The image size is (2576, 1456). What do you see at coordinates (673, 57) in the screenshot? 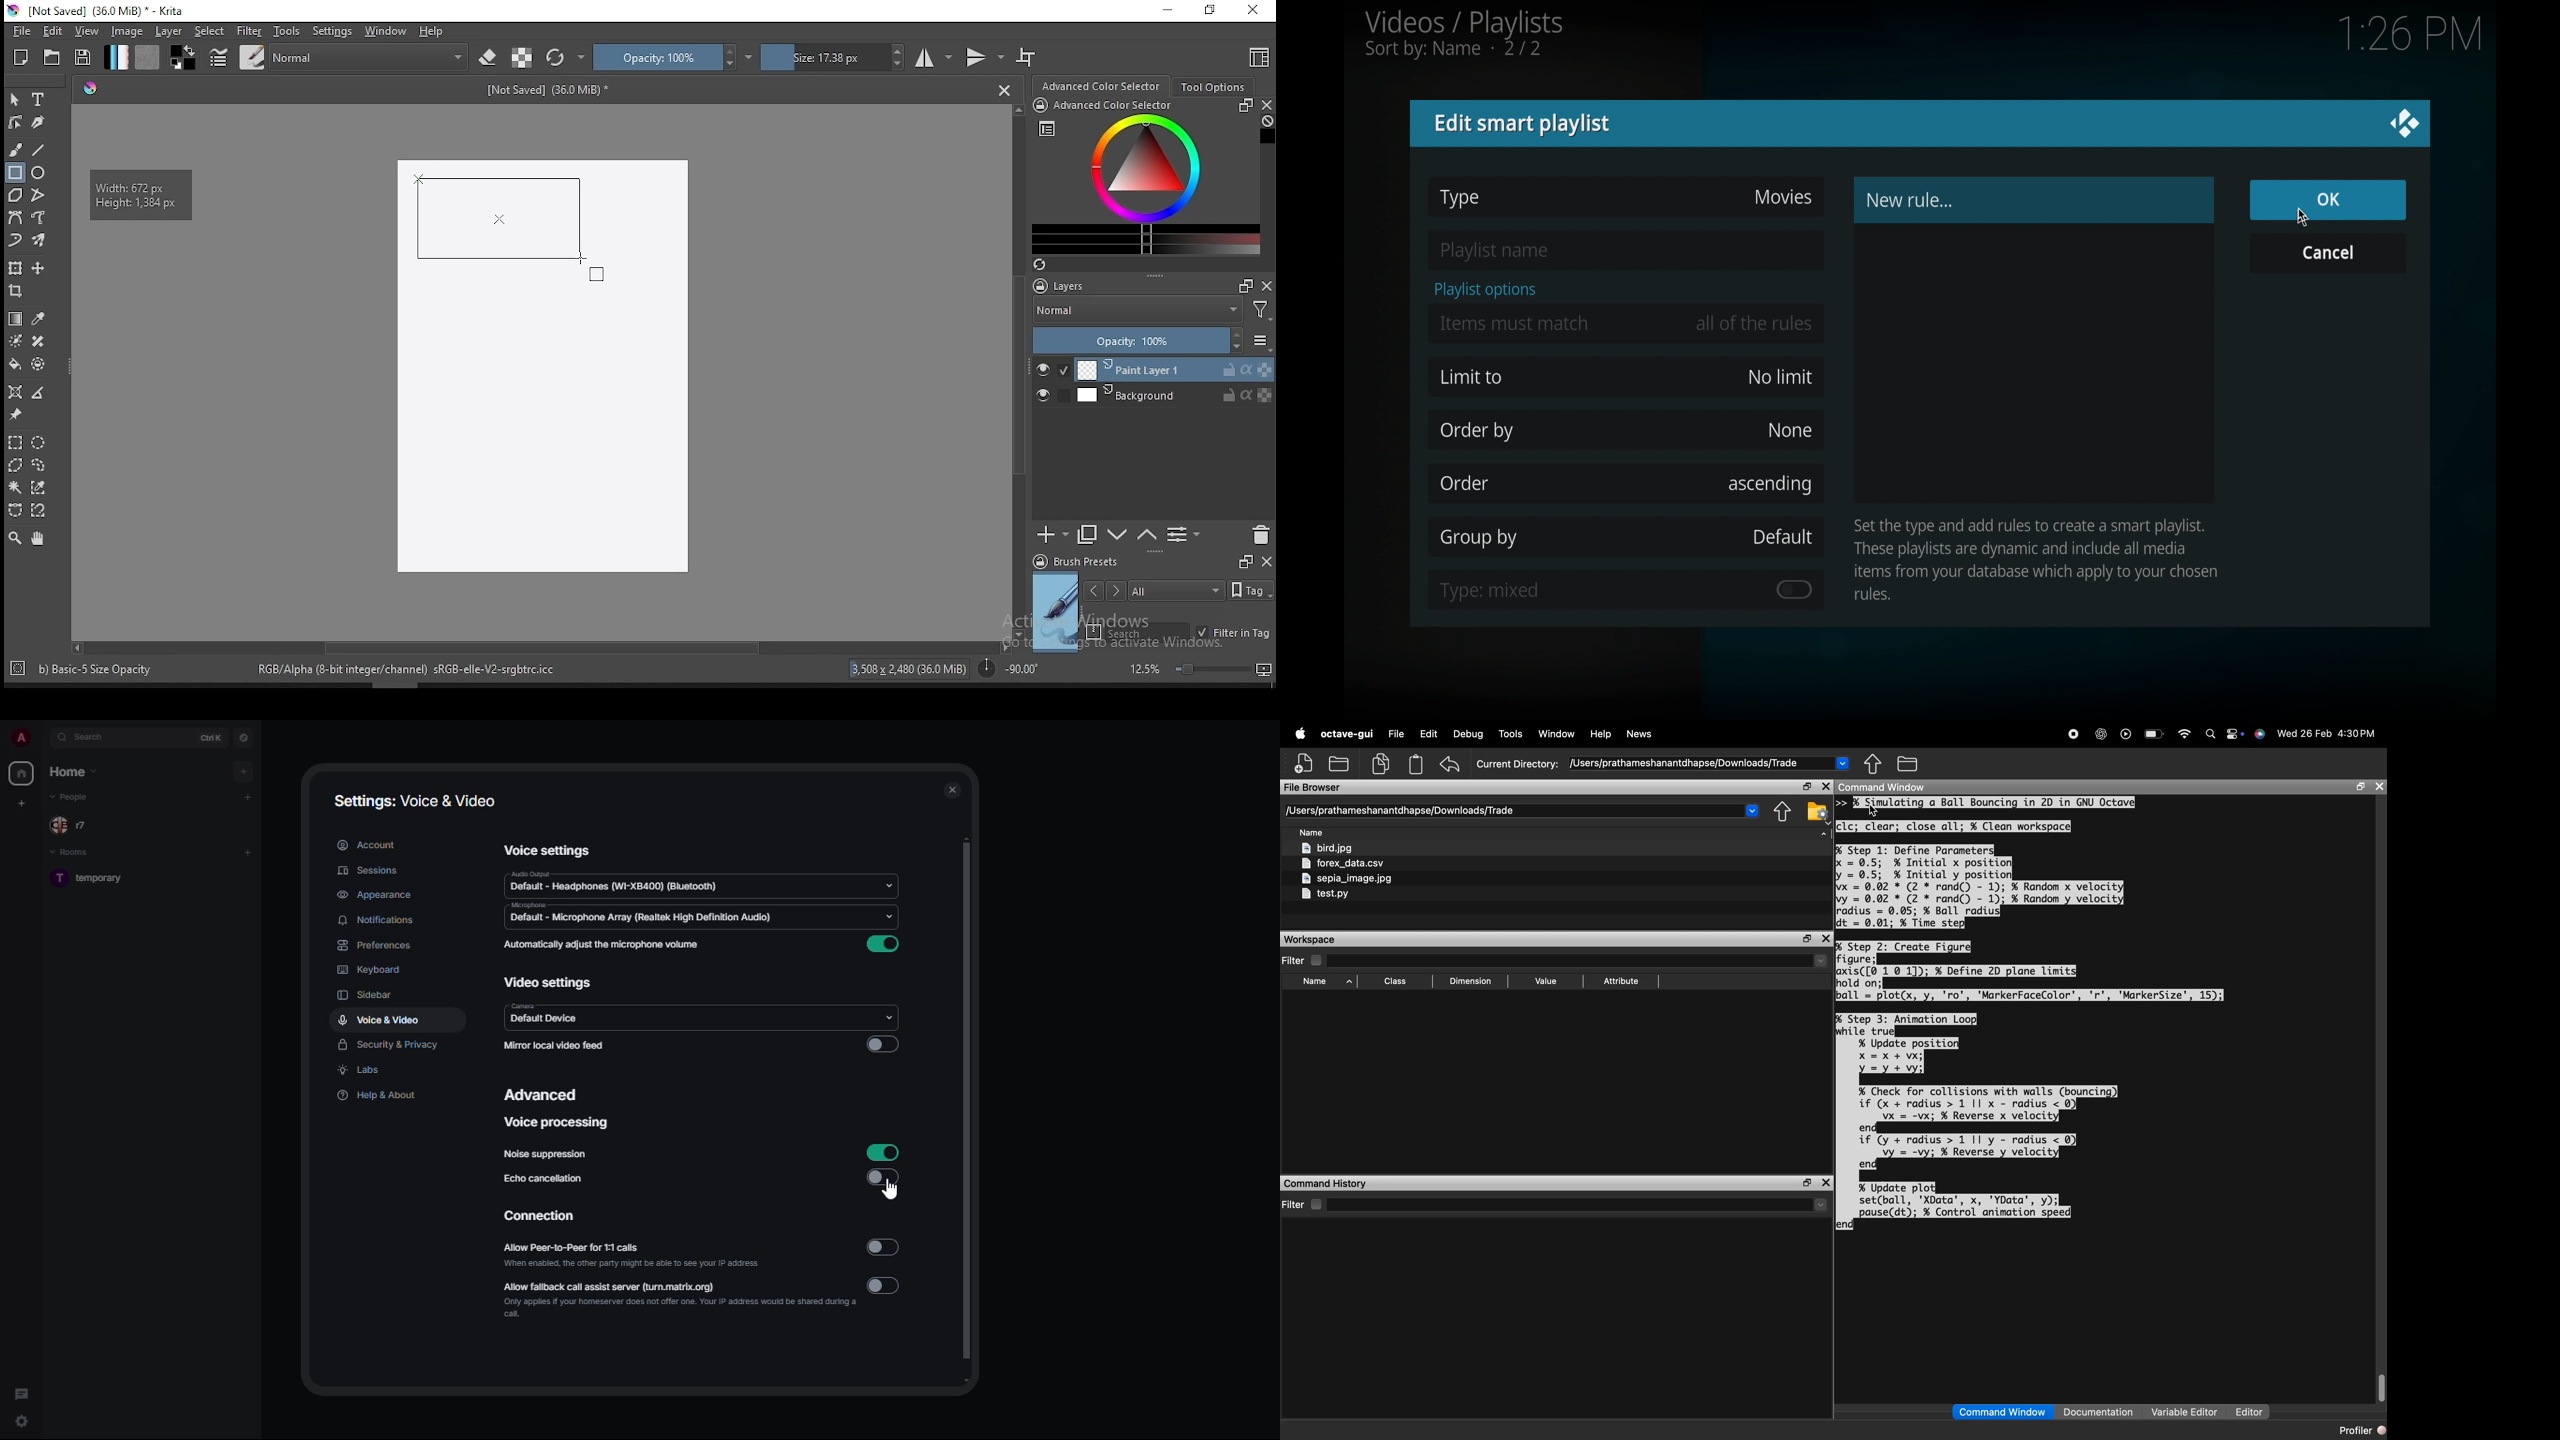
I see `opacity` at bounding box center [673, 57].